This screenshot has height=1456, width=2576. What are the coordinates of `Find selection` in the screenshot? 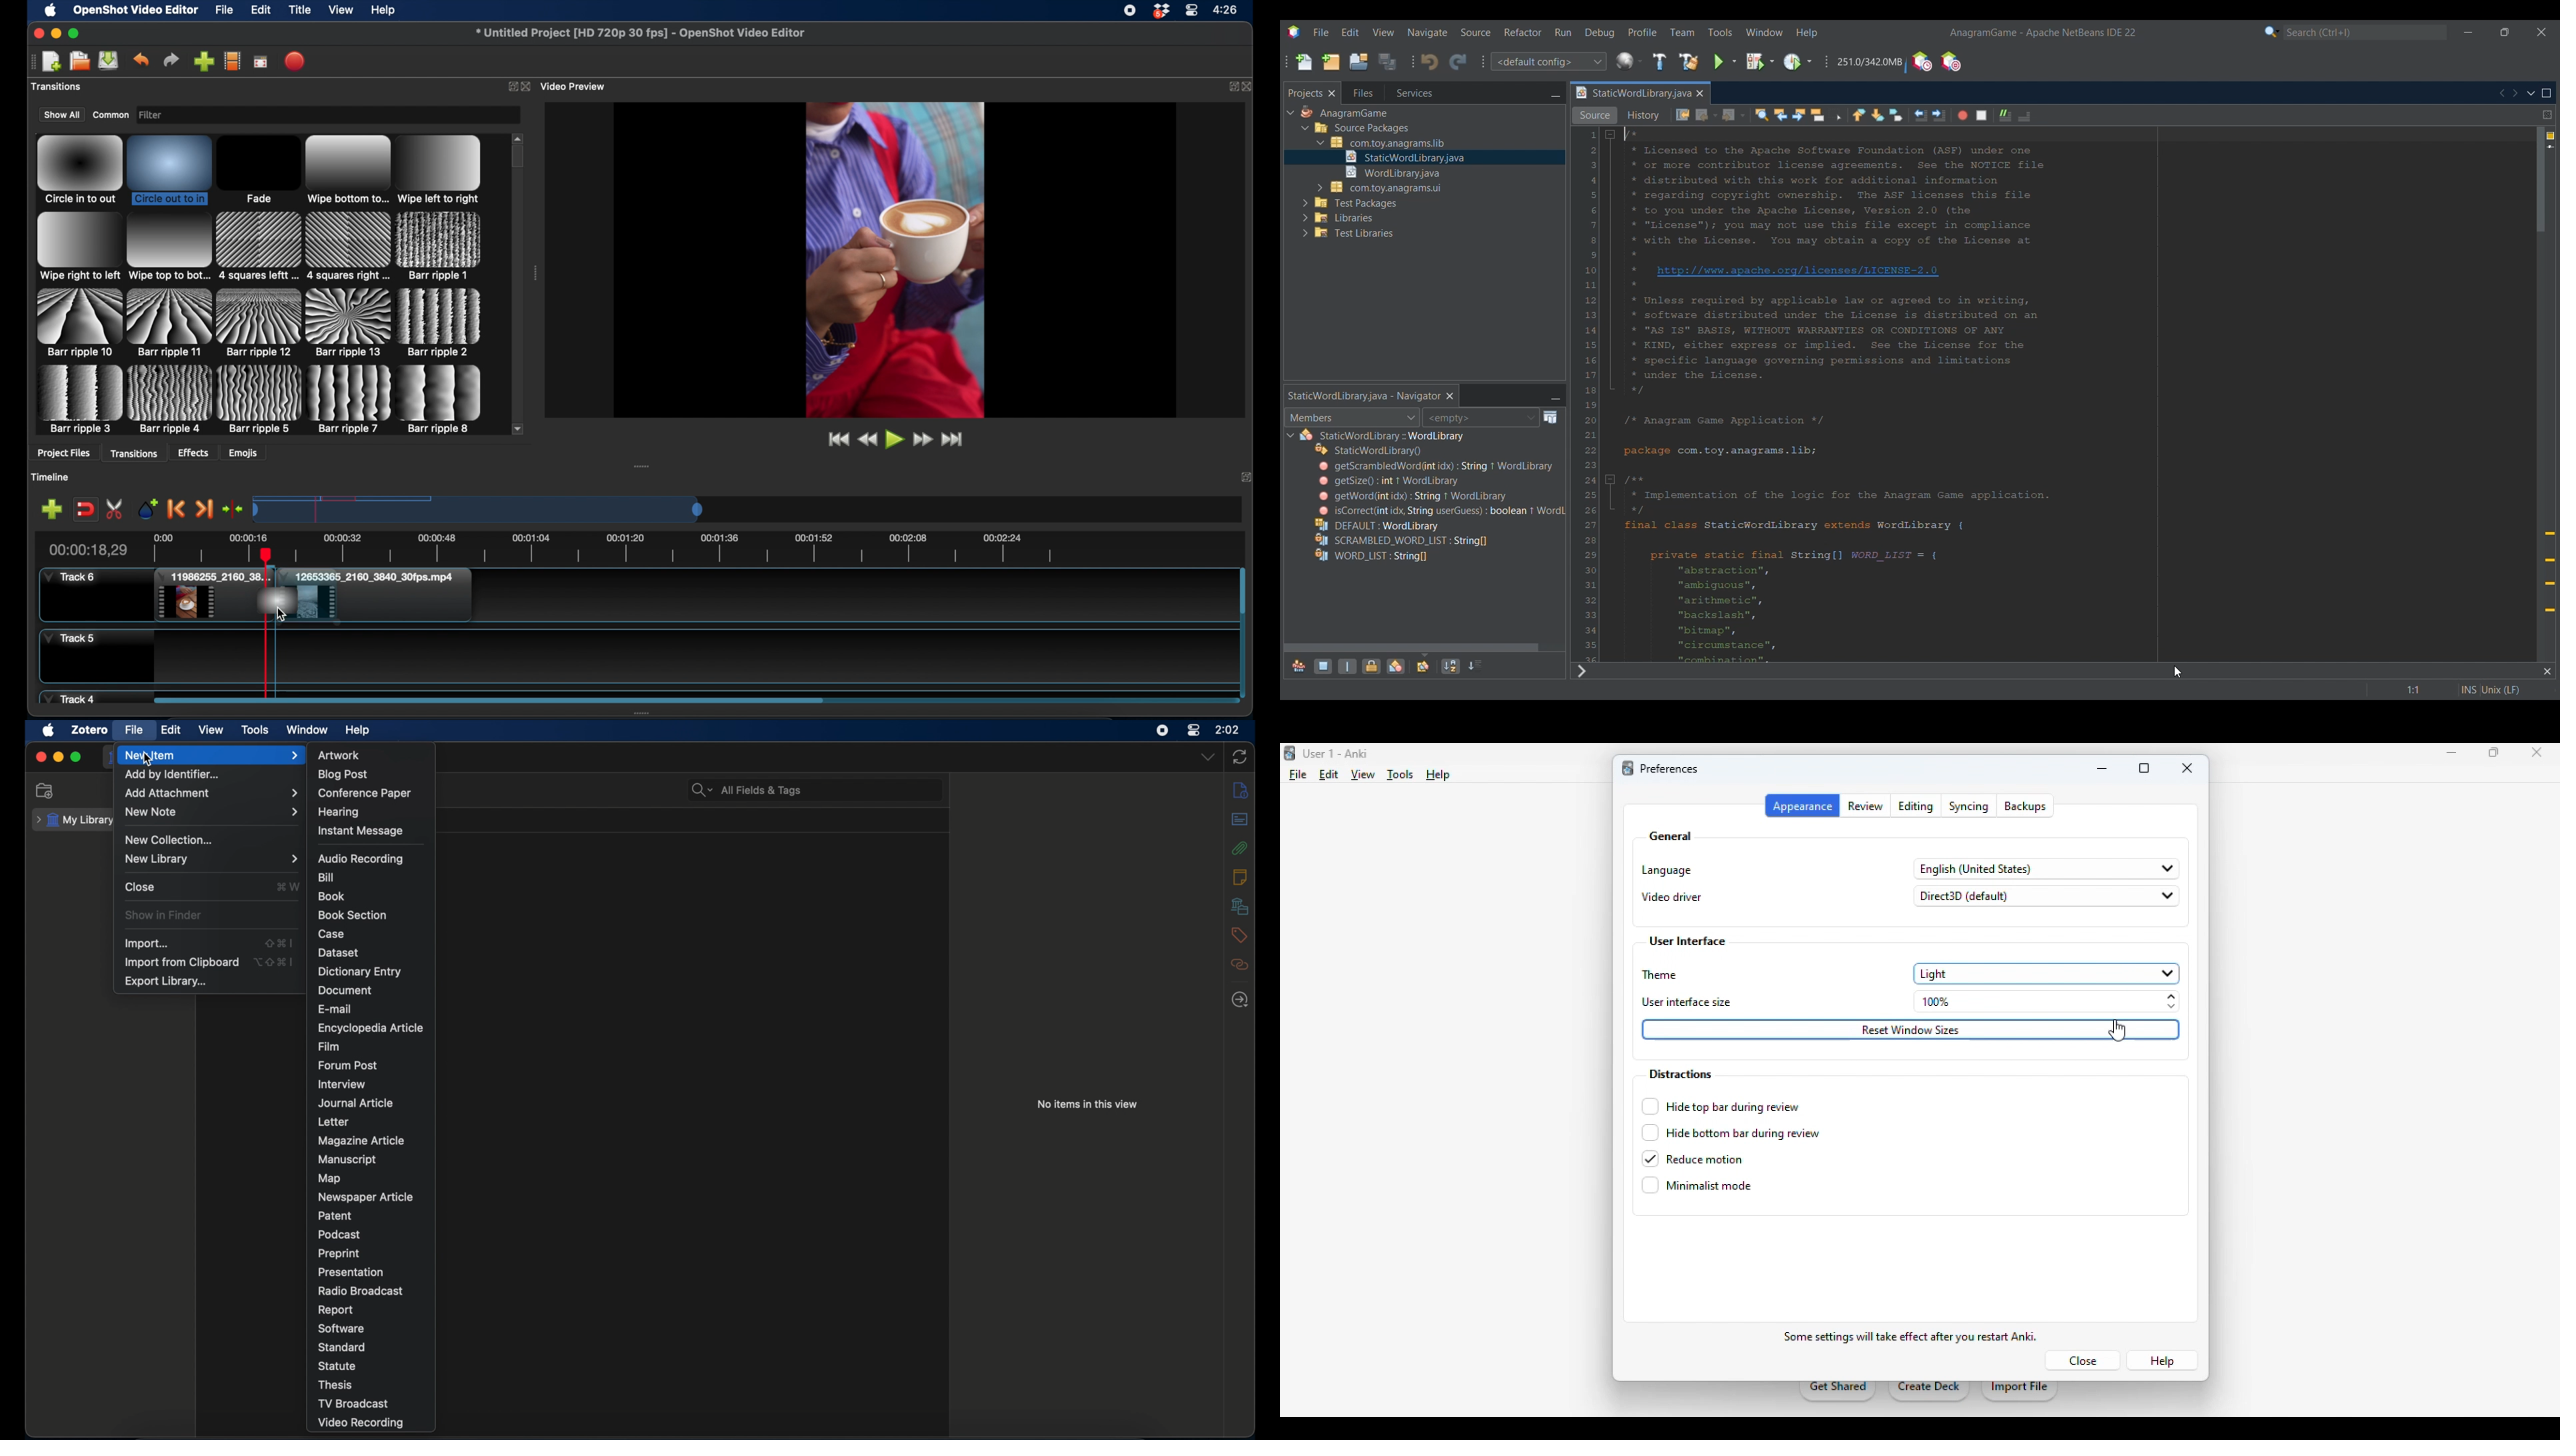 It's located at (1762, 115).